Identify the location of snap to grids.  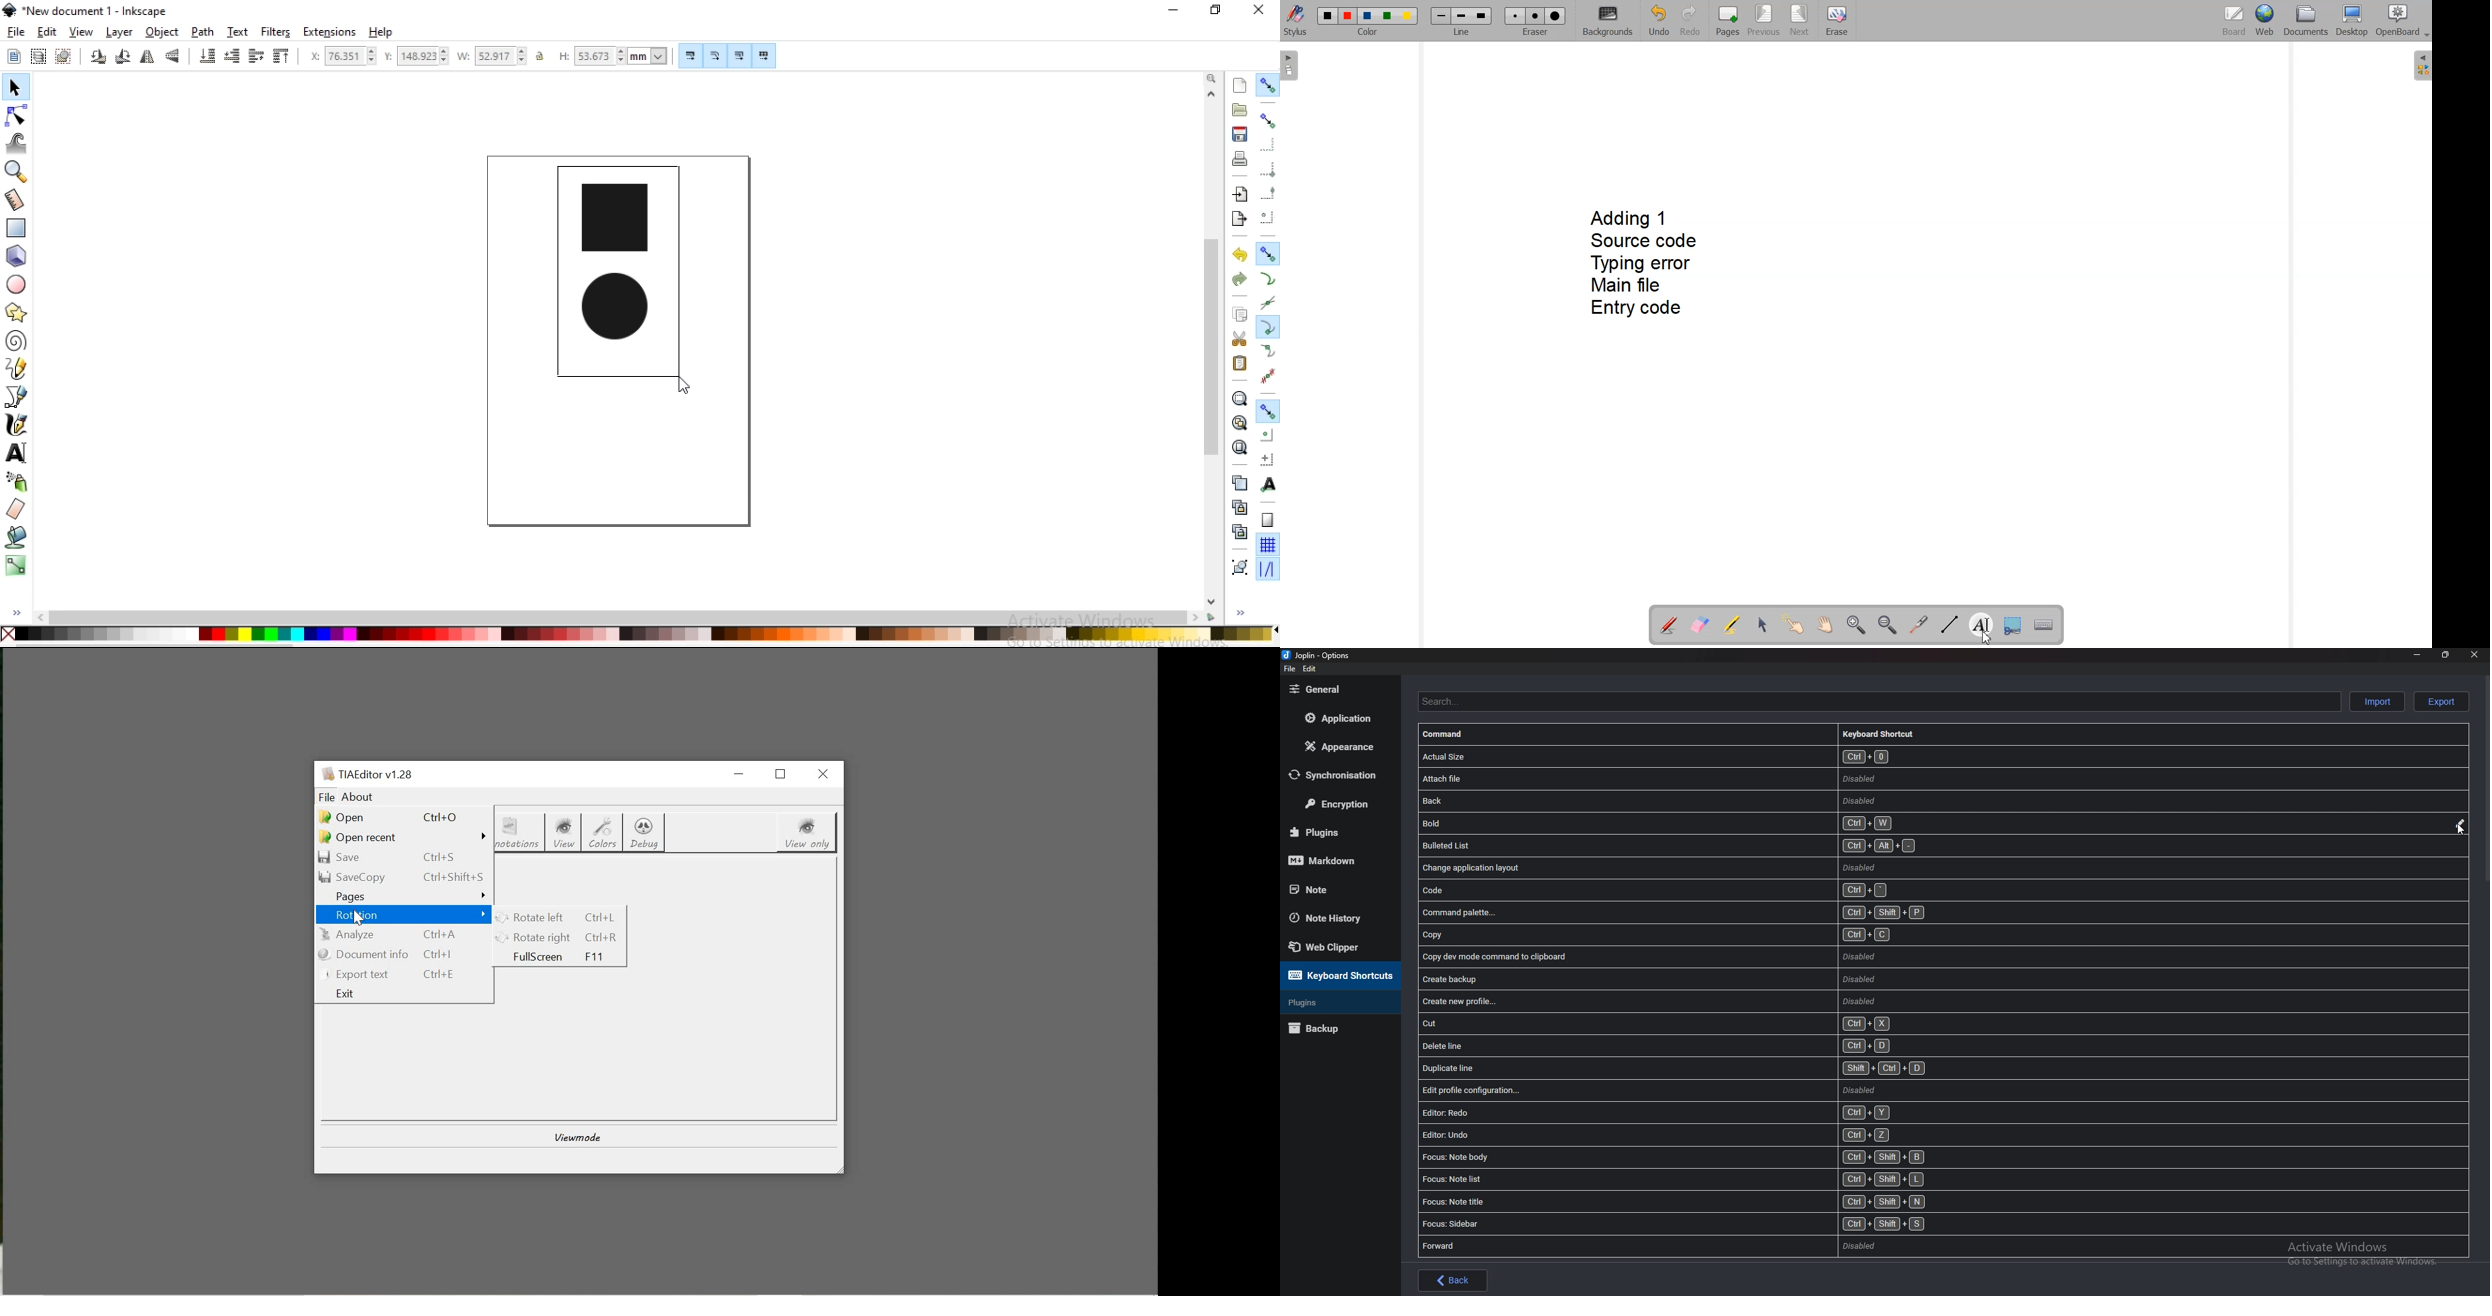
(1267, 544).